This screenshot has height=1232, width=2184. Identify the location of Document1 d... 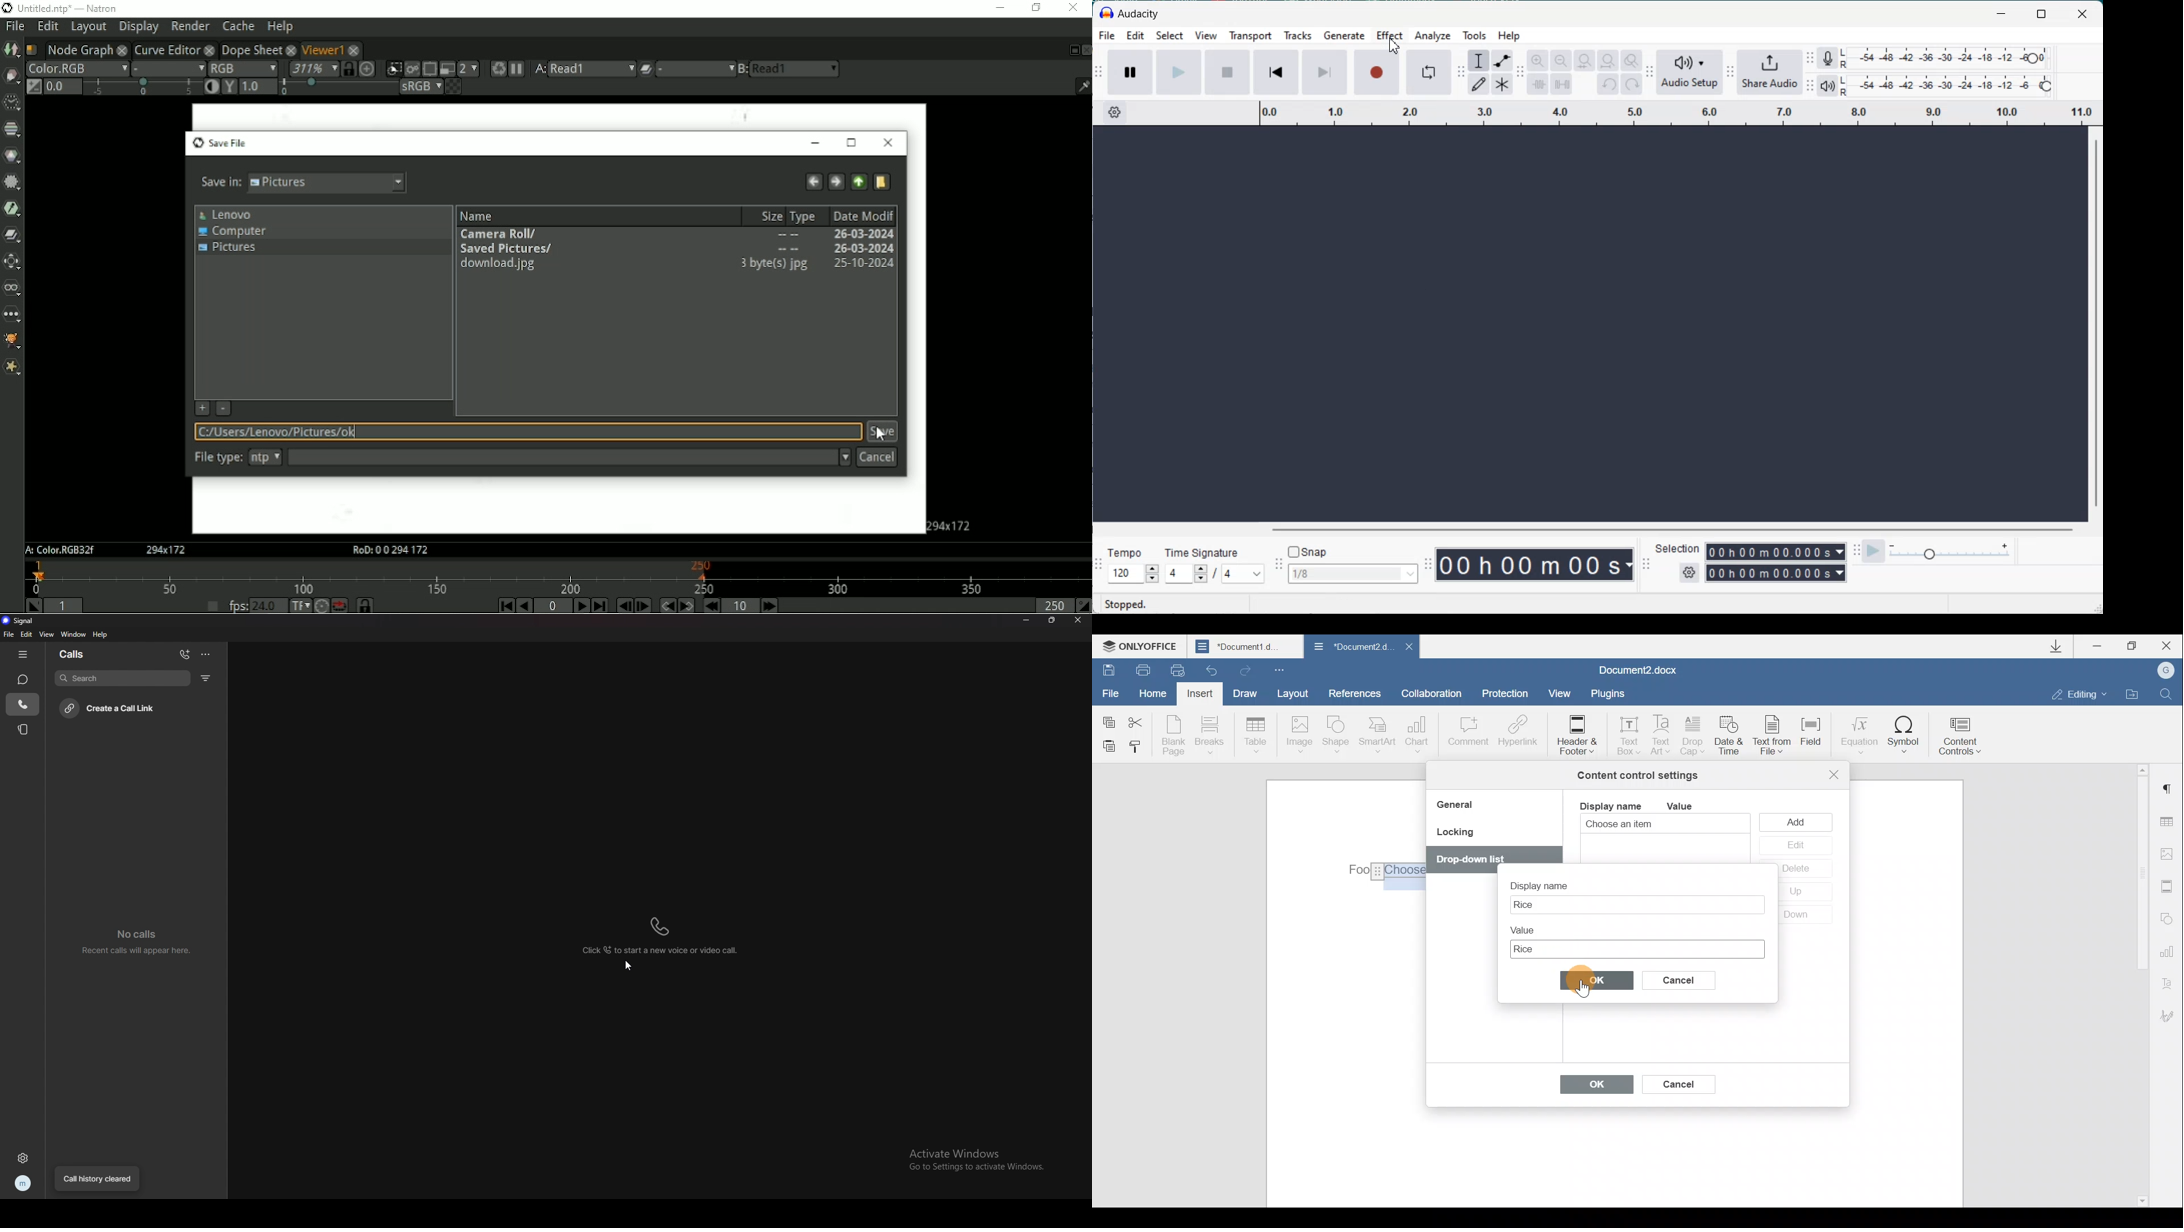
(1247, 646).